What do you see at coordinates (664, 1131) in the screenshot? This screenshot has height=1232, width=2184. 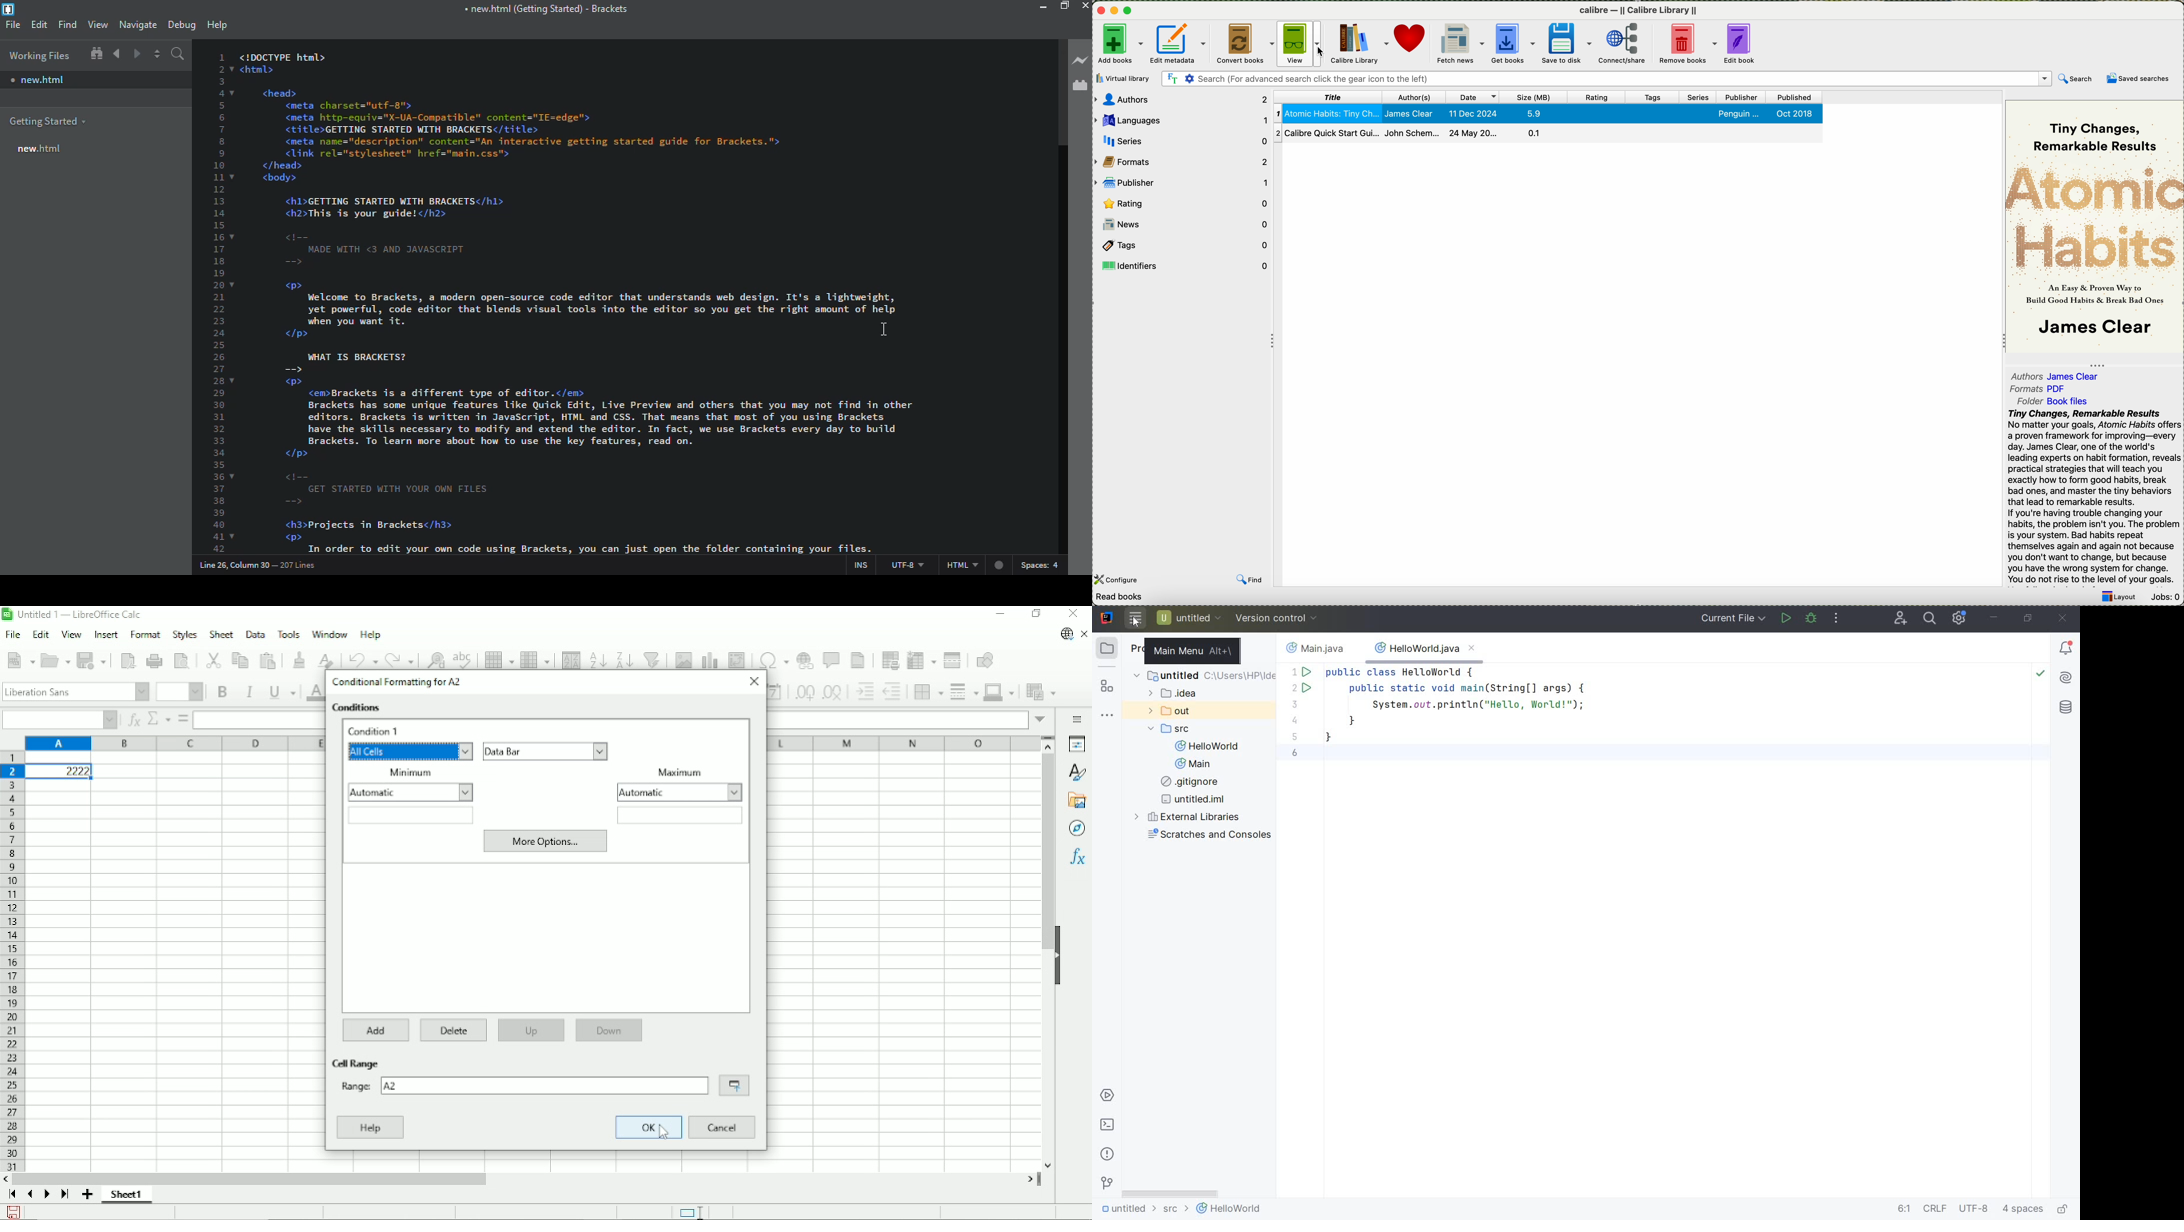 I see `cursor` at bounding box center [664, 1131].